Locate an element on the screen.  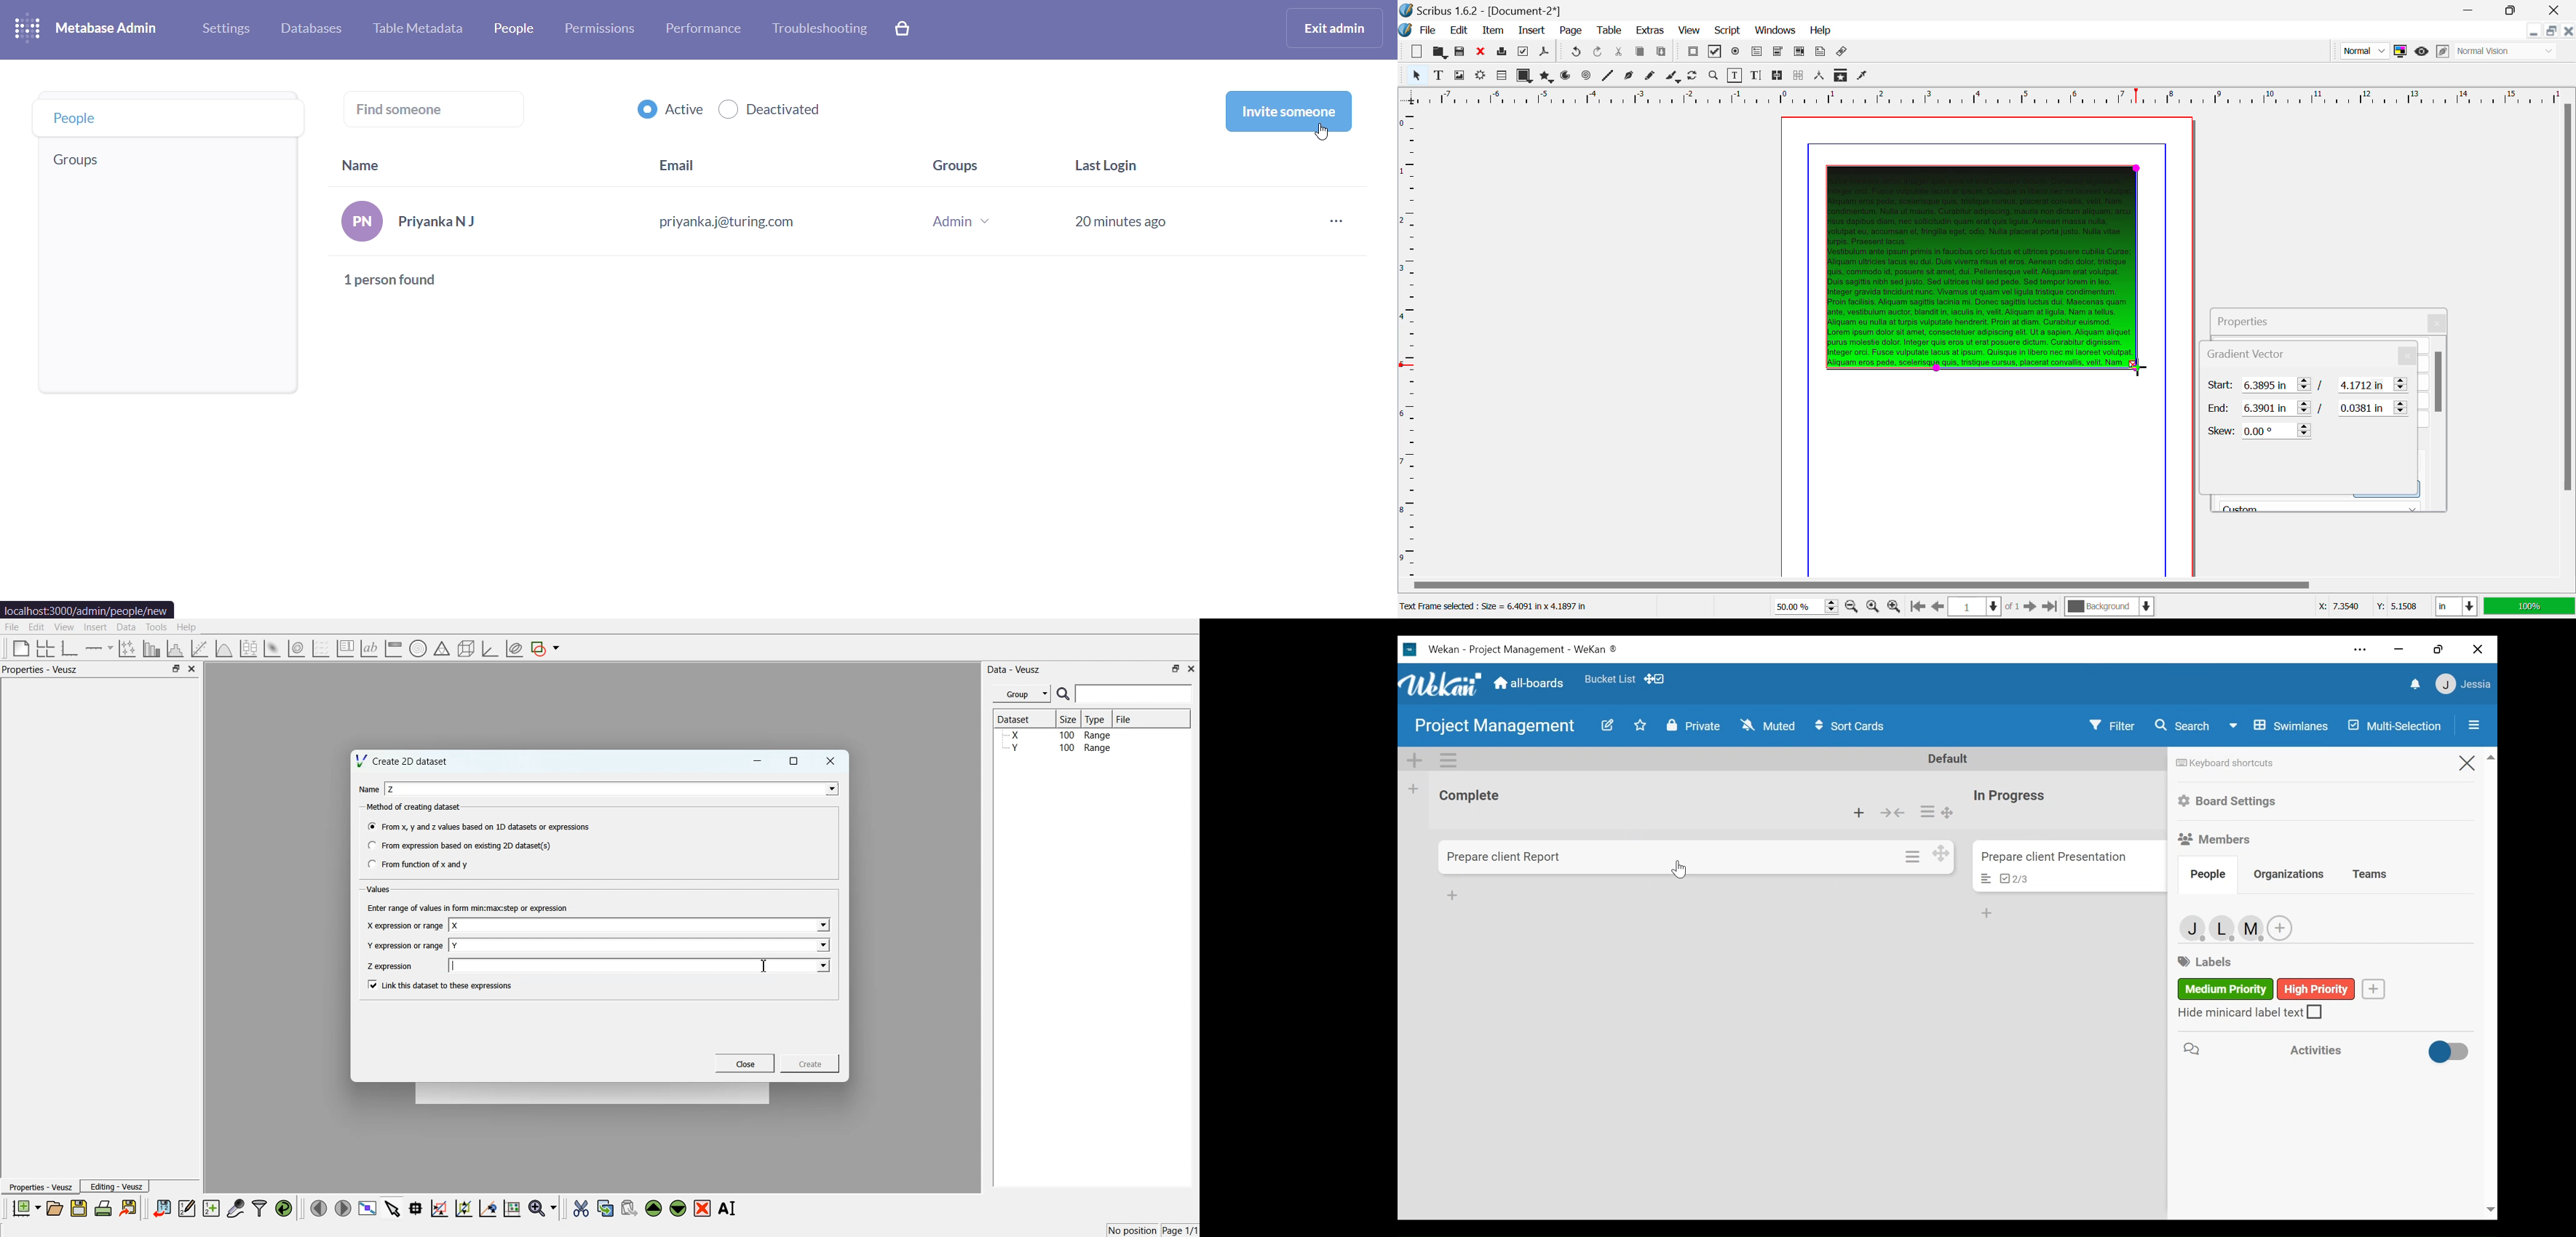
DRAG_TO Cursor Position is located at coordinates (2139, 368).